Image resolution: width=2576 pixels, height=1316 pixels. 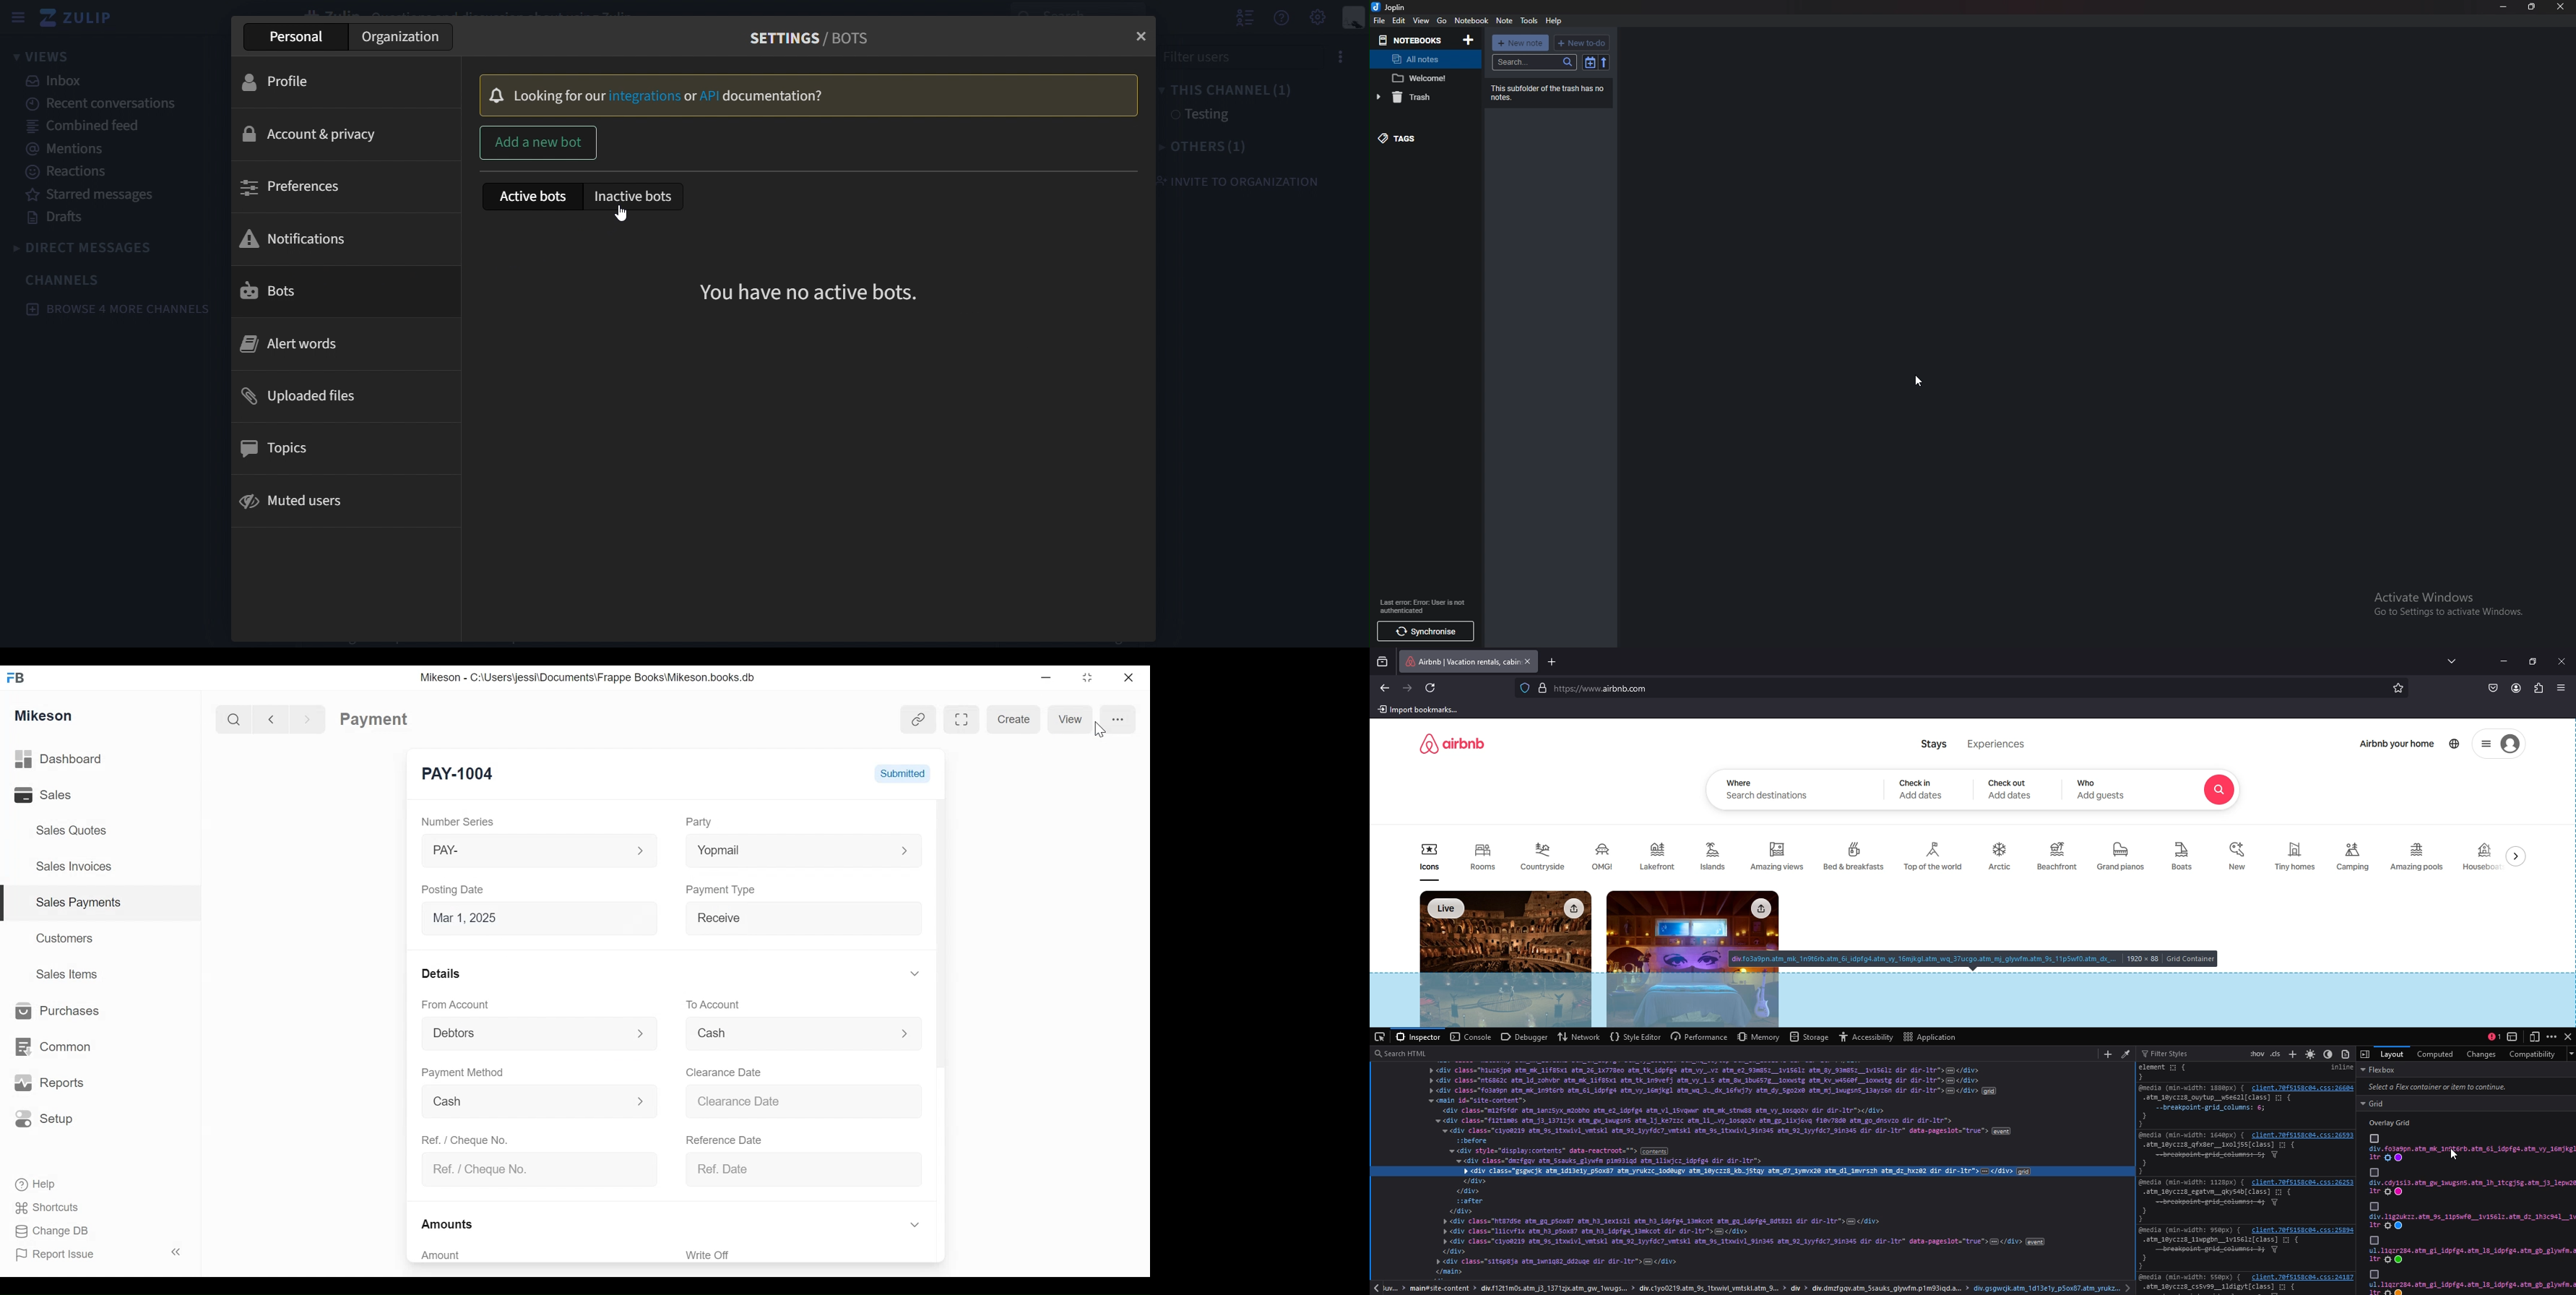 What do you see at coordinates (1974, 959) in the screenshot?
I see `description` at bounding box center [1974, 959].